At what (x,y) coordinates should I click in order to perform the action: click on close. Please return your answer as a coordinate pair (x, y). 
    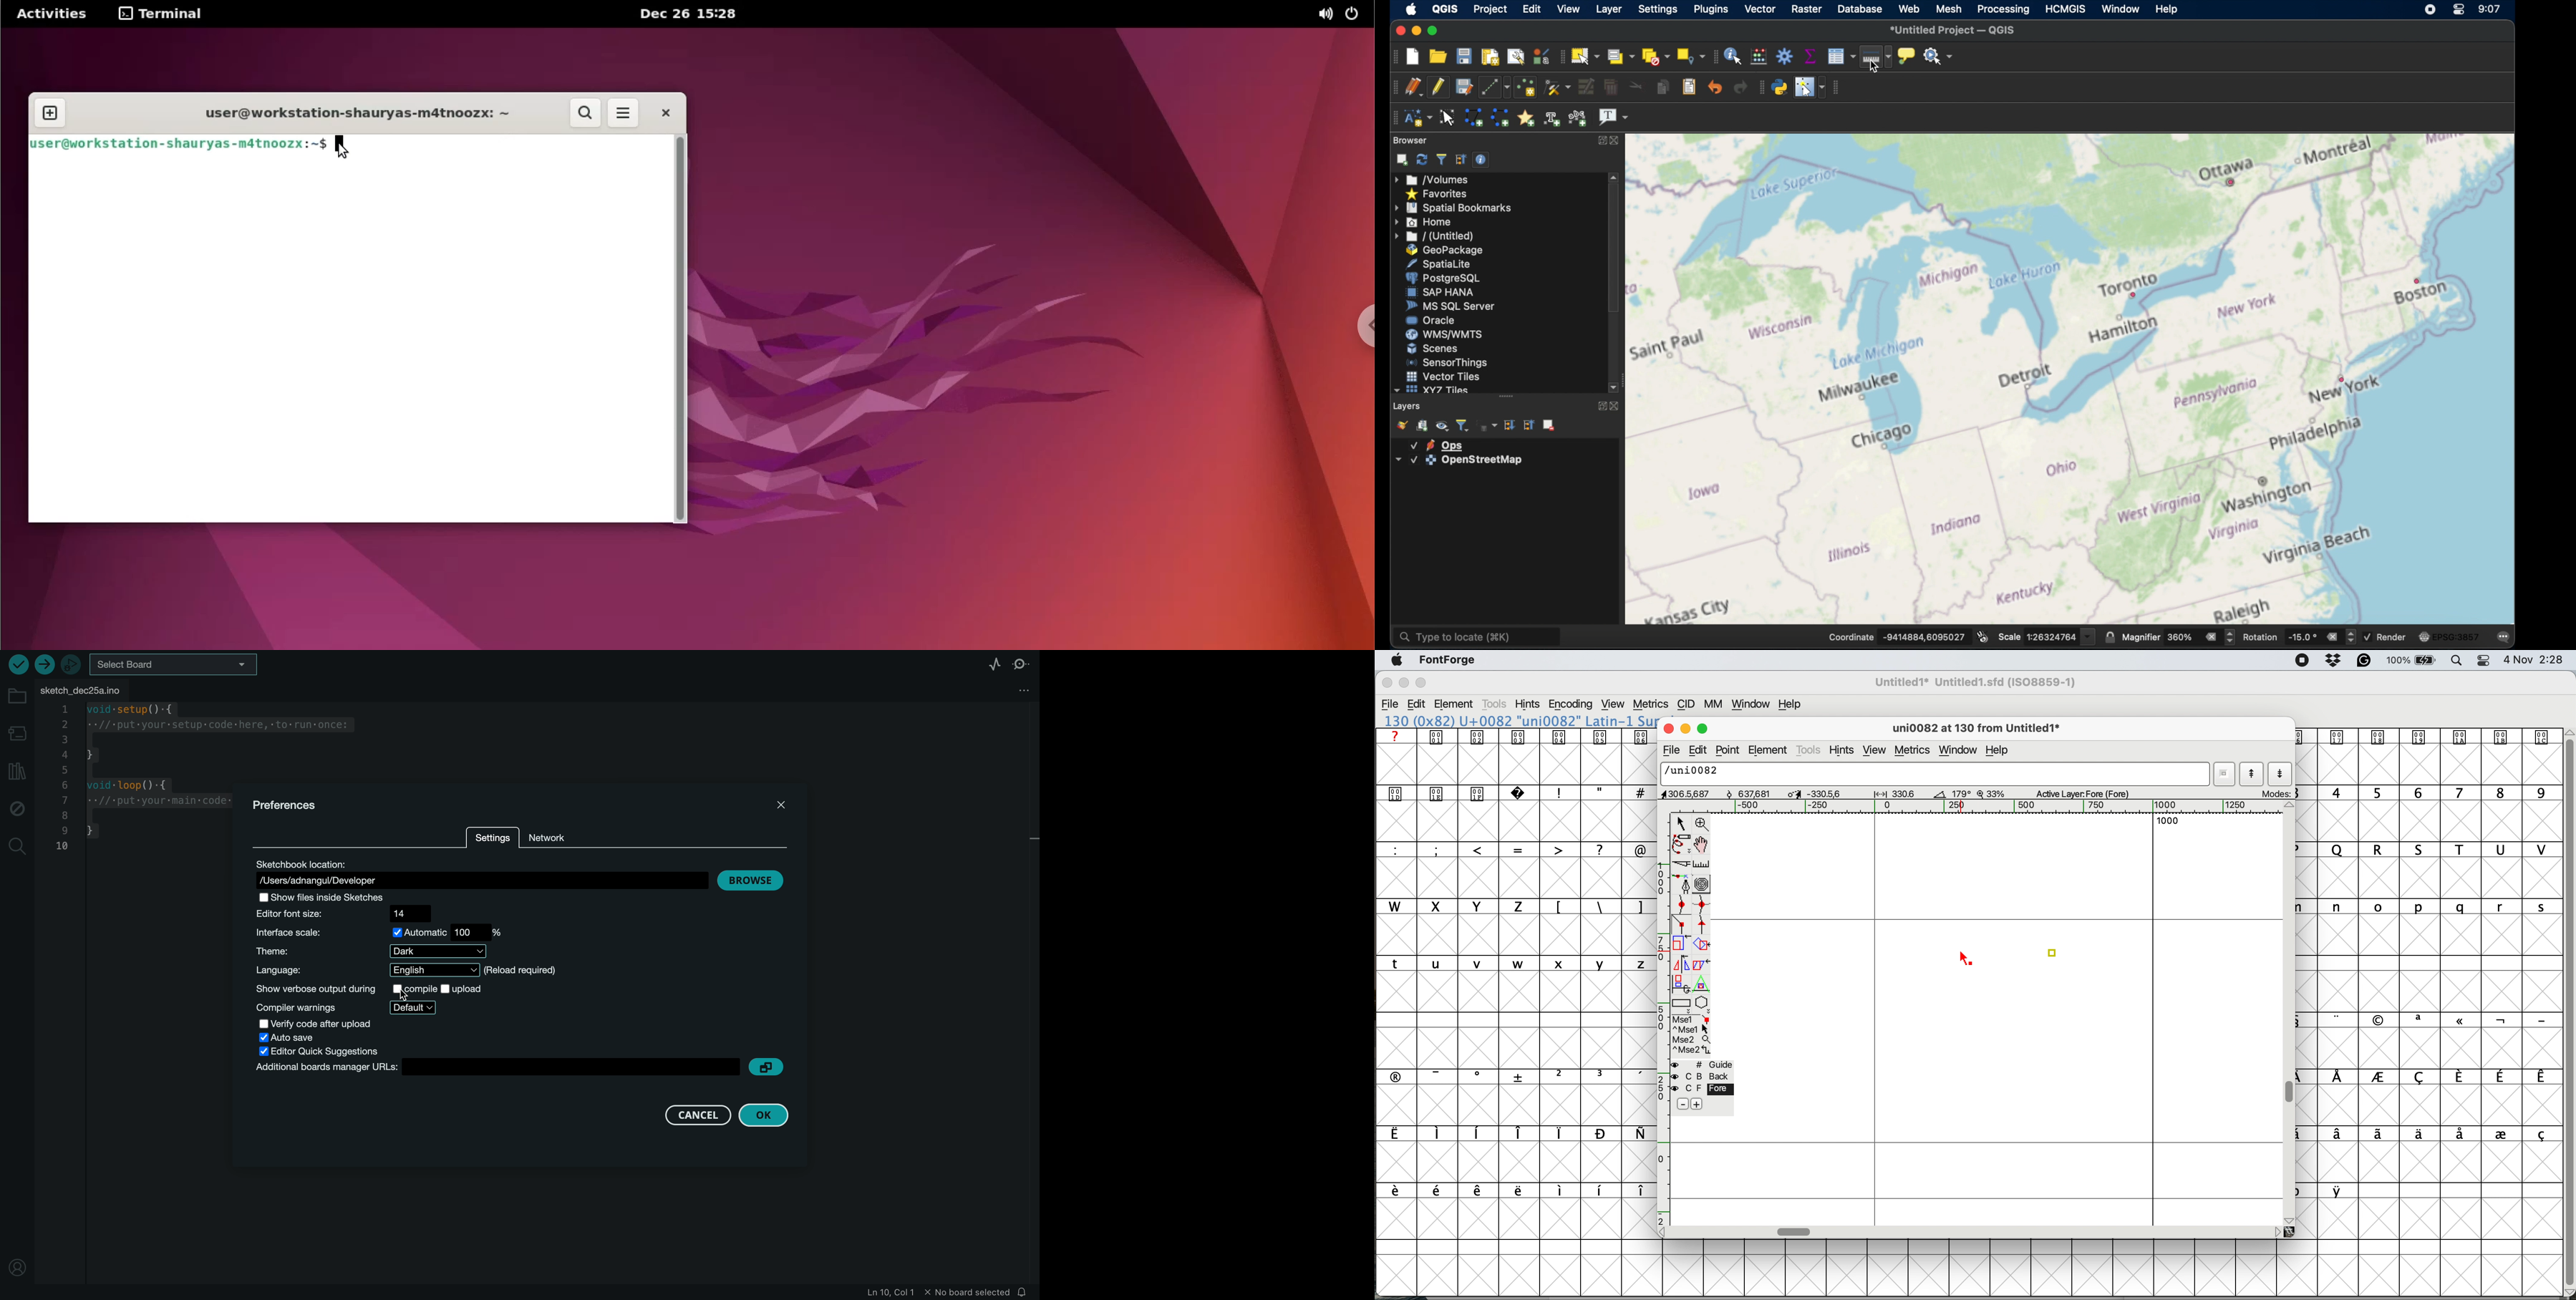
    Looking at the image, I should click on (1618, 140).